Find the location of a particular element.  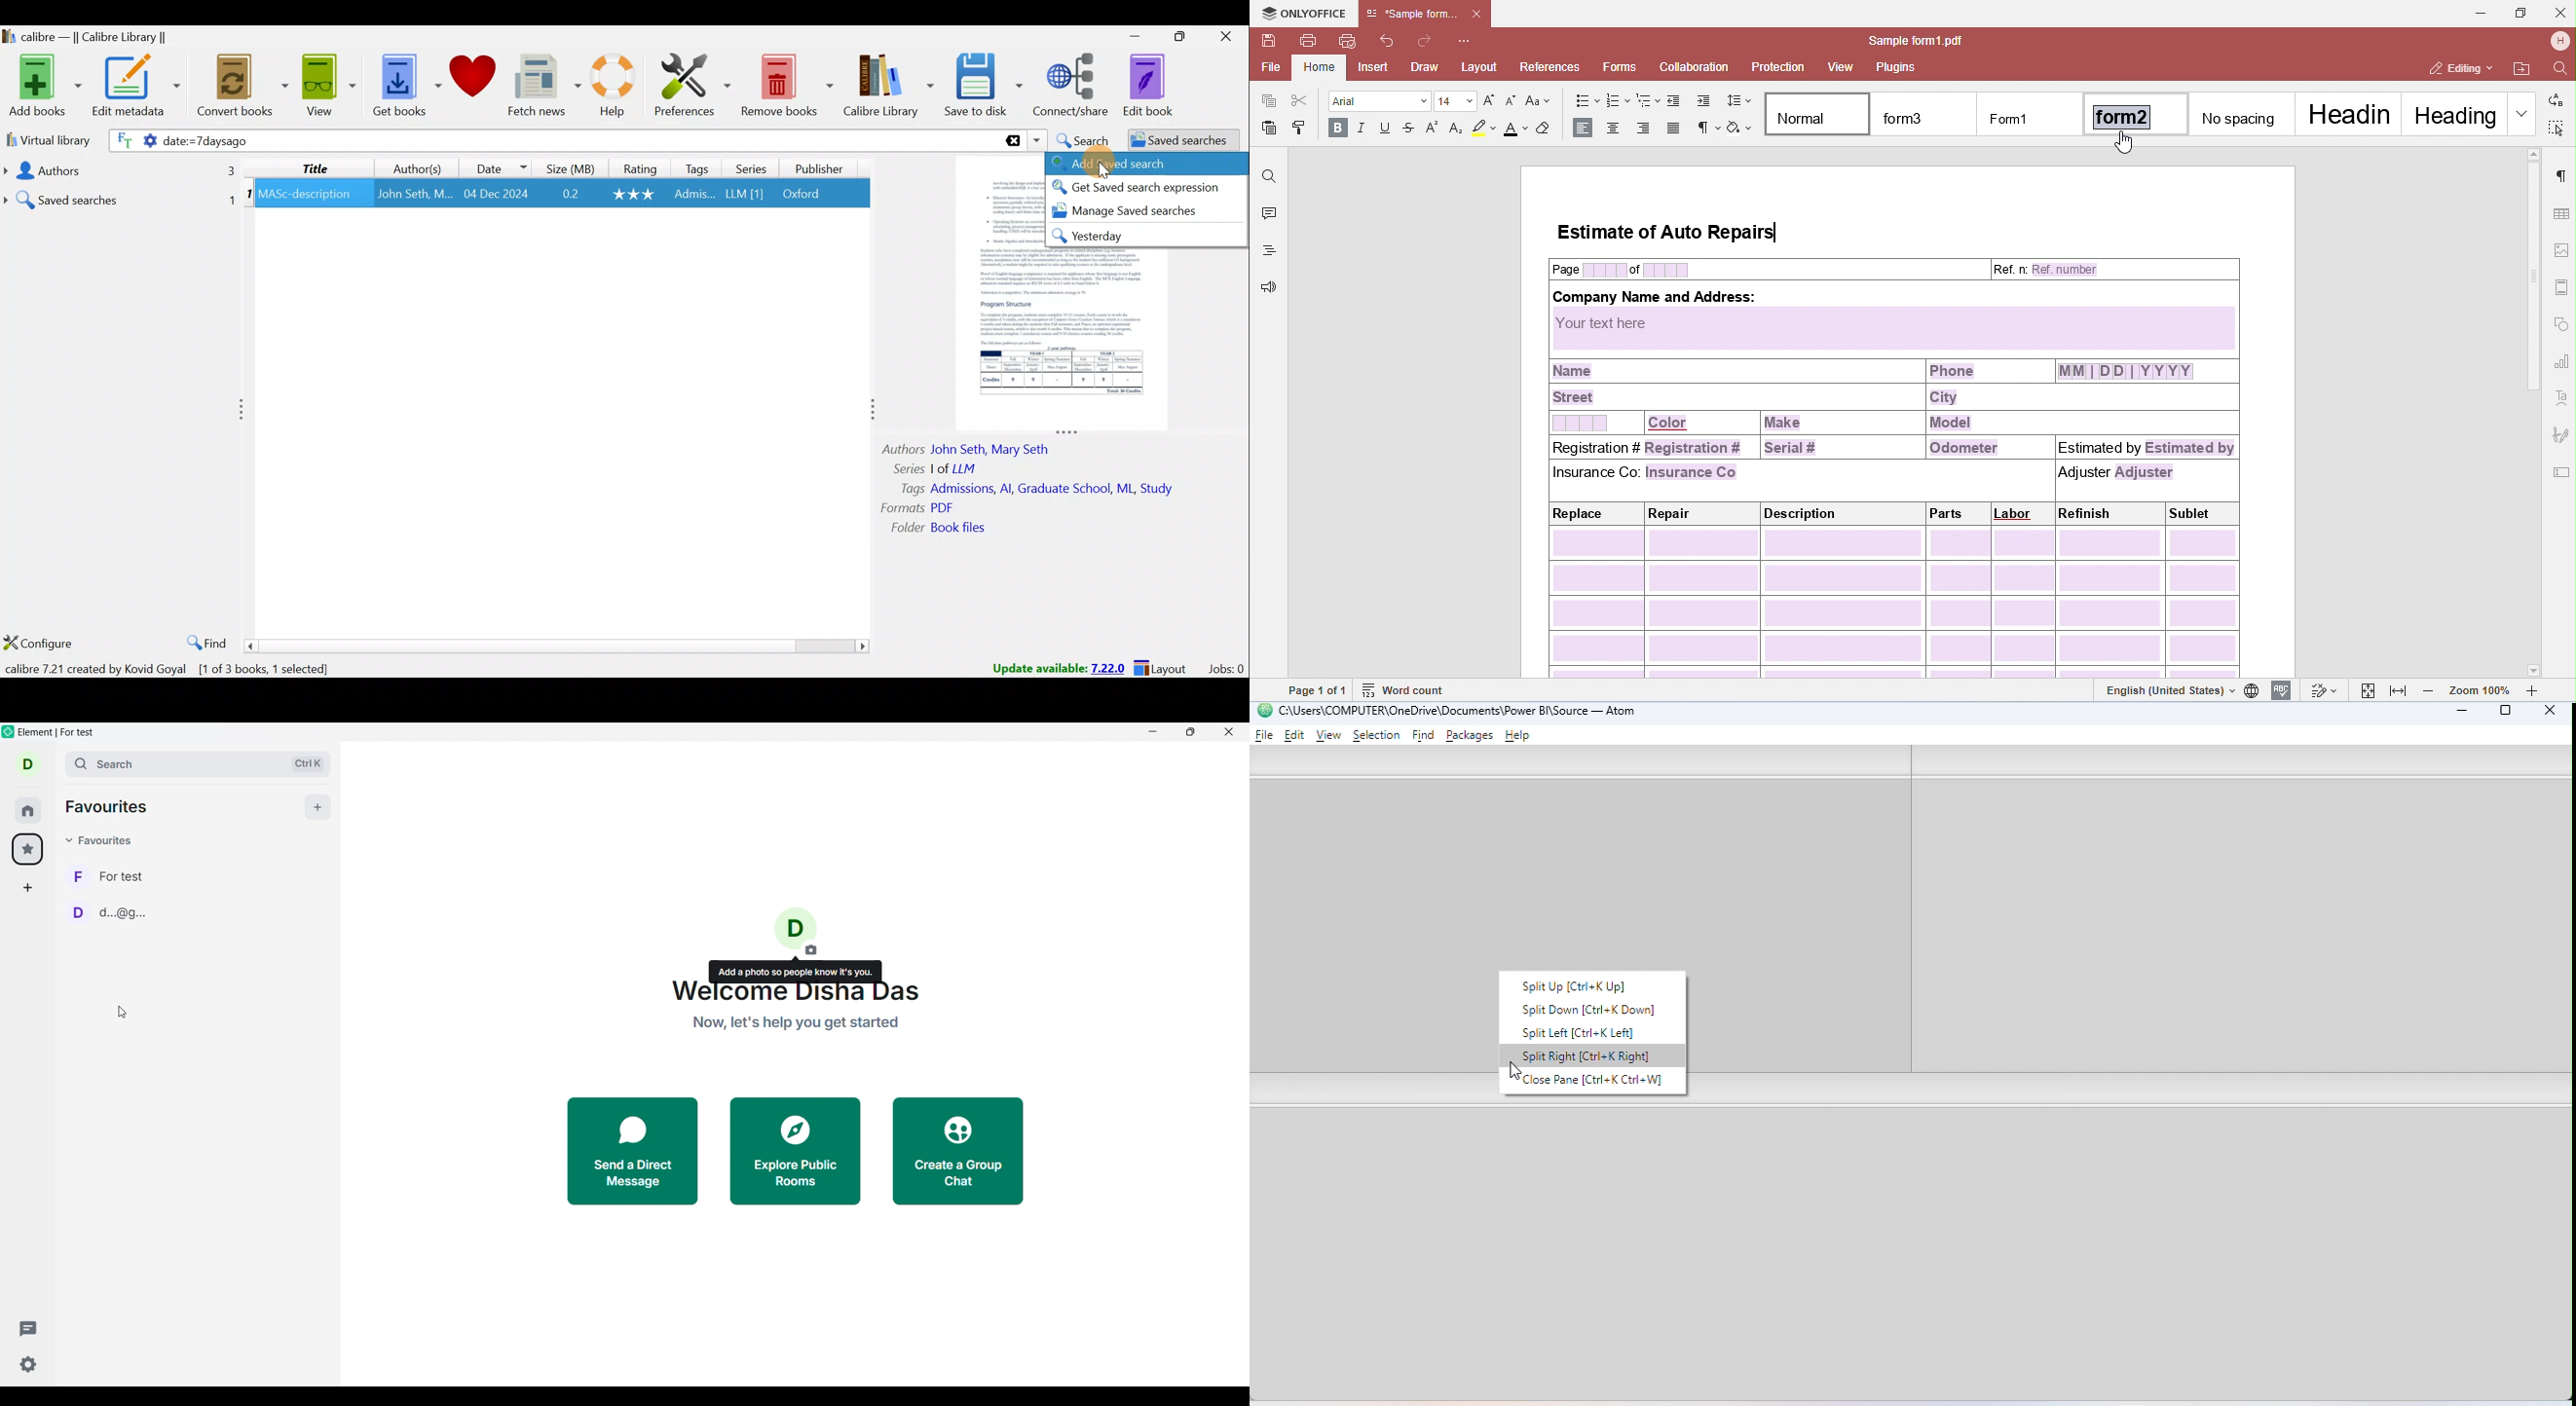

Save to disk is located at coordinates (986, 87).